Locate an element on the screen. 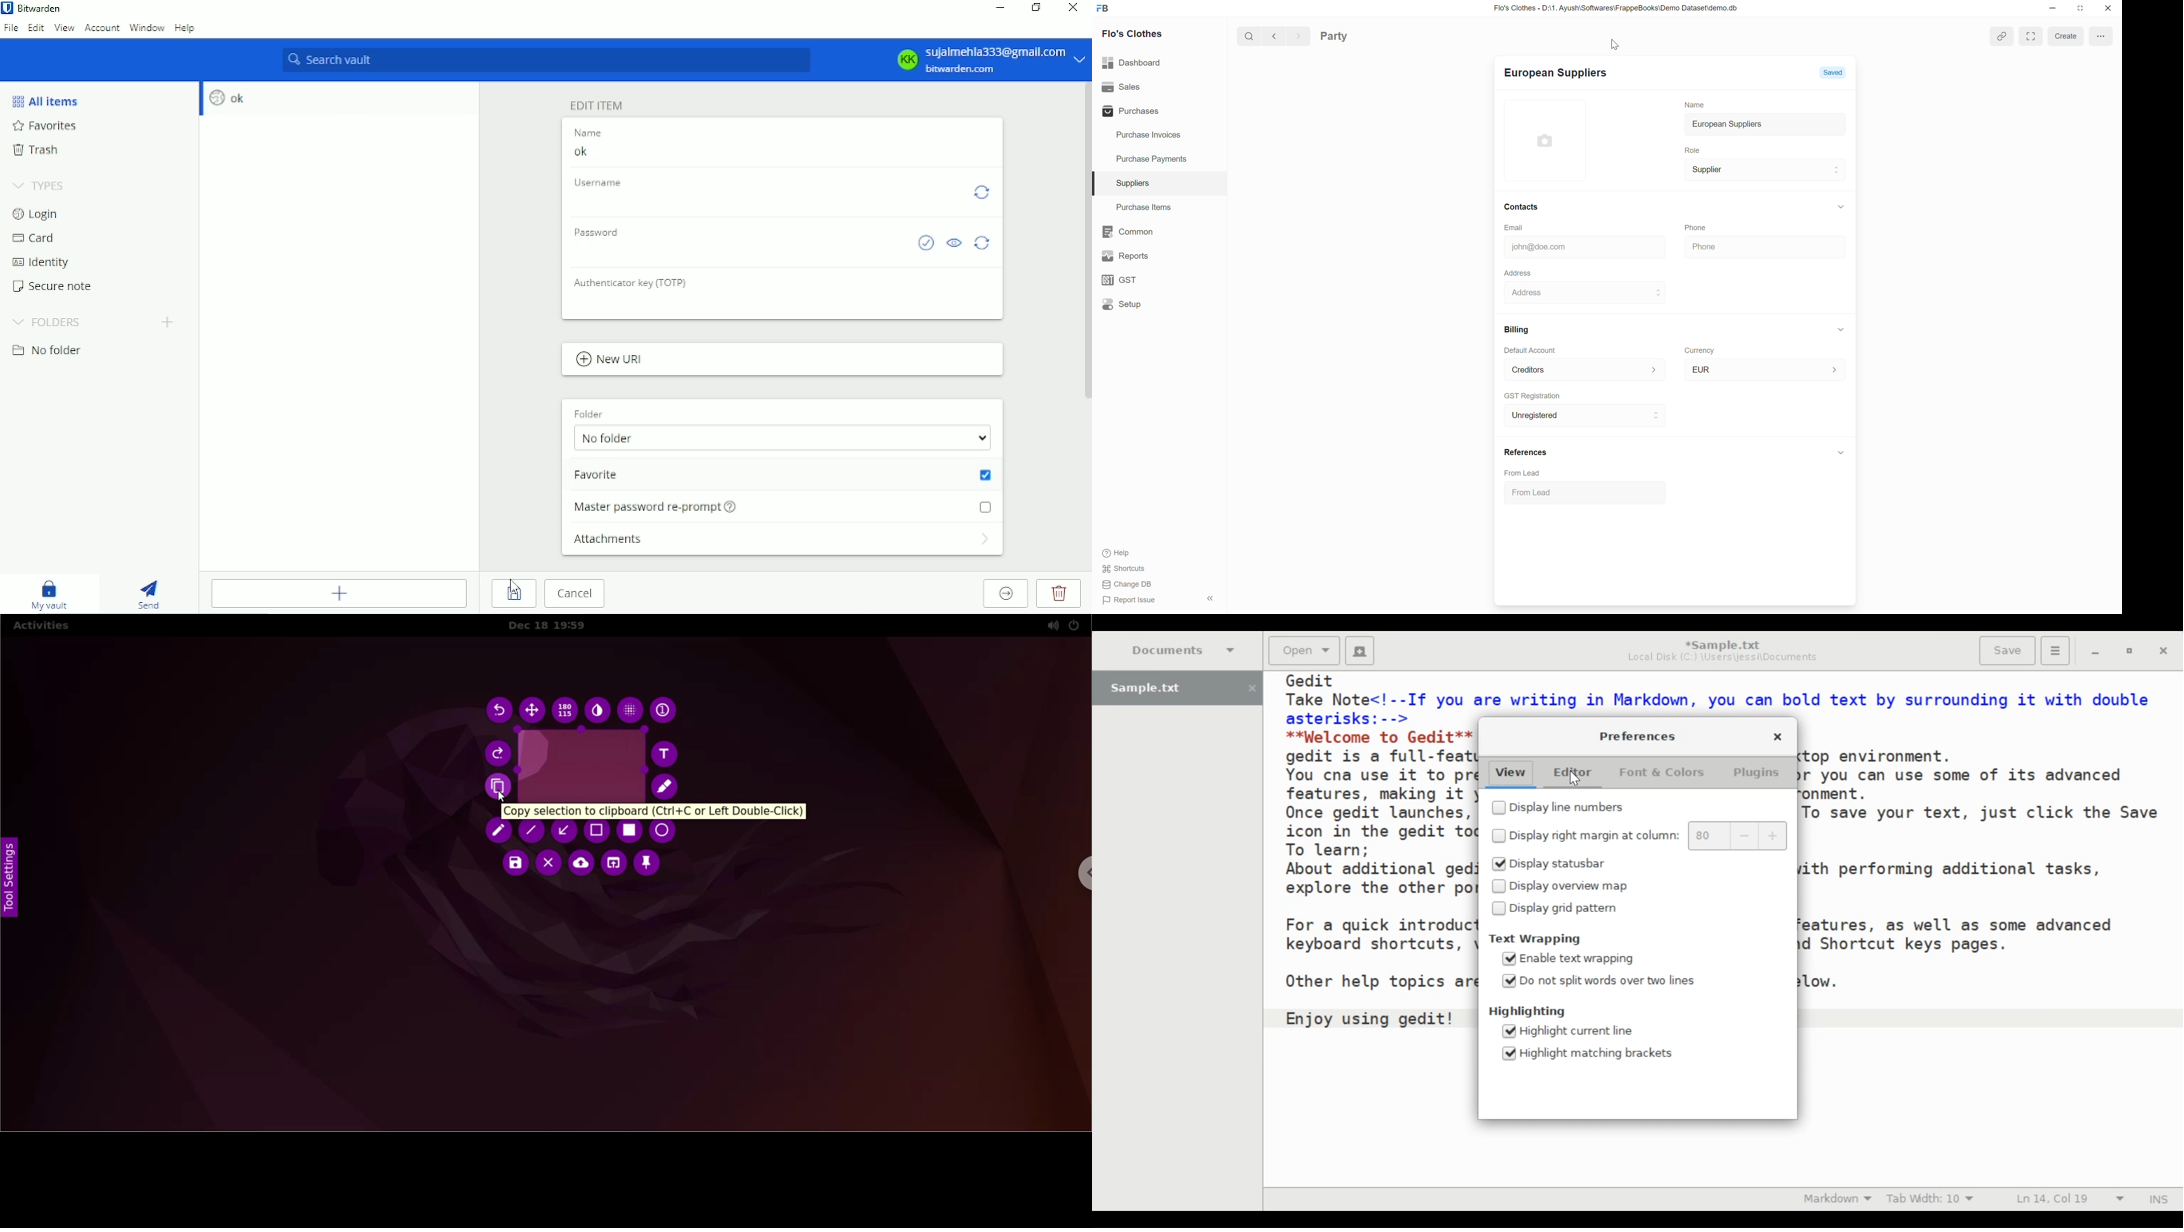 This screenshot has width=2184, height=1232. purchase items is located at coordinates (1147, 208).